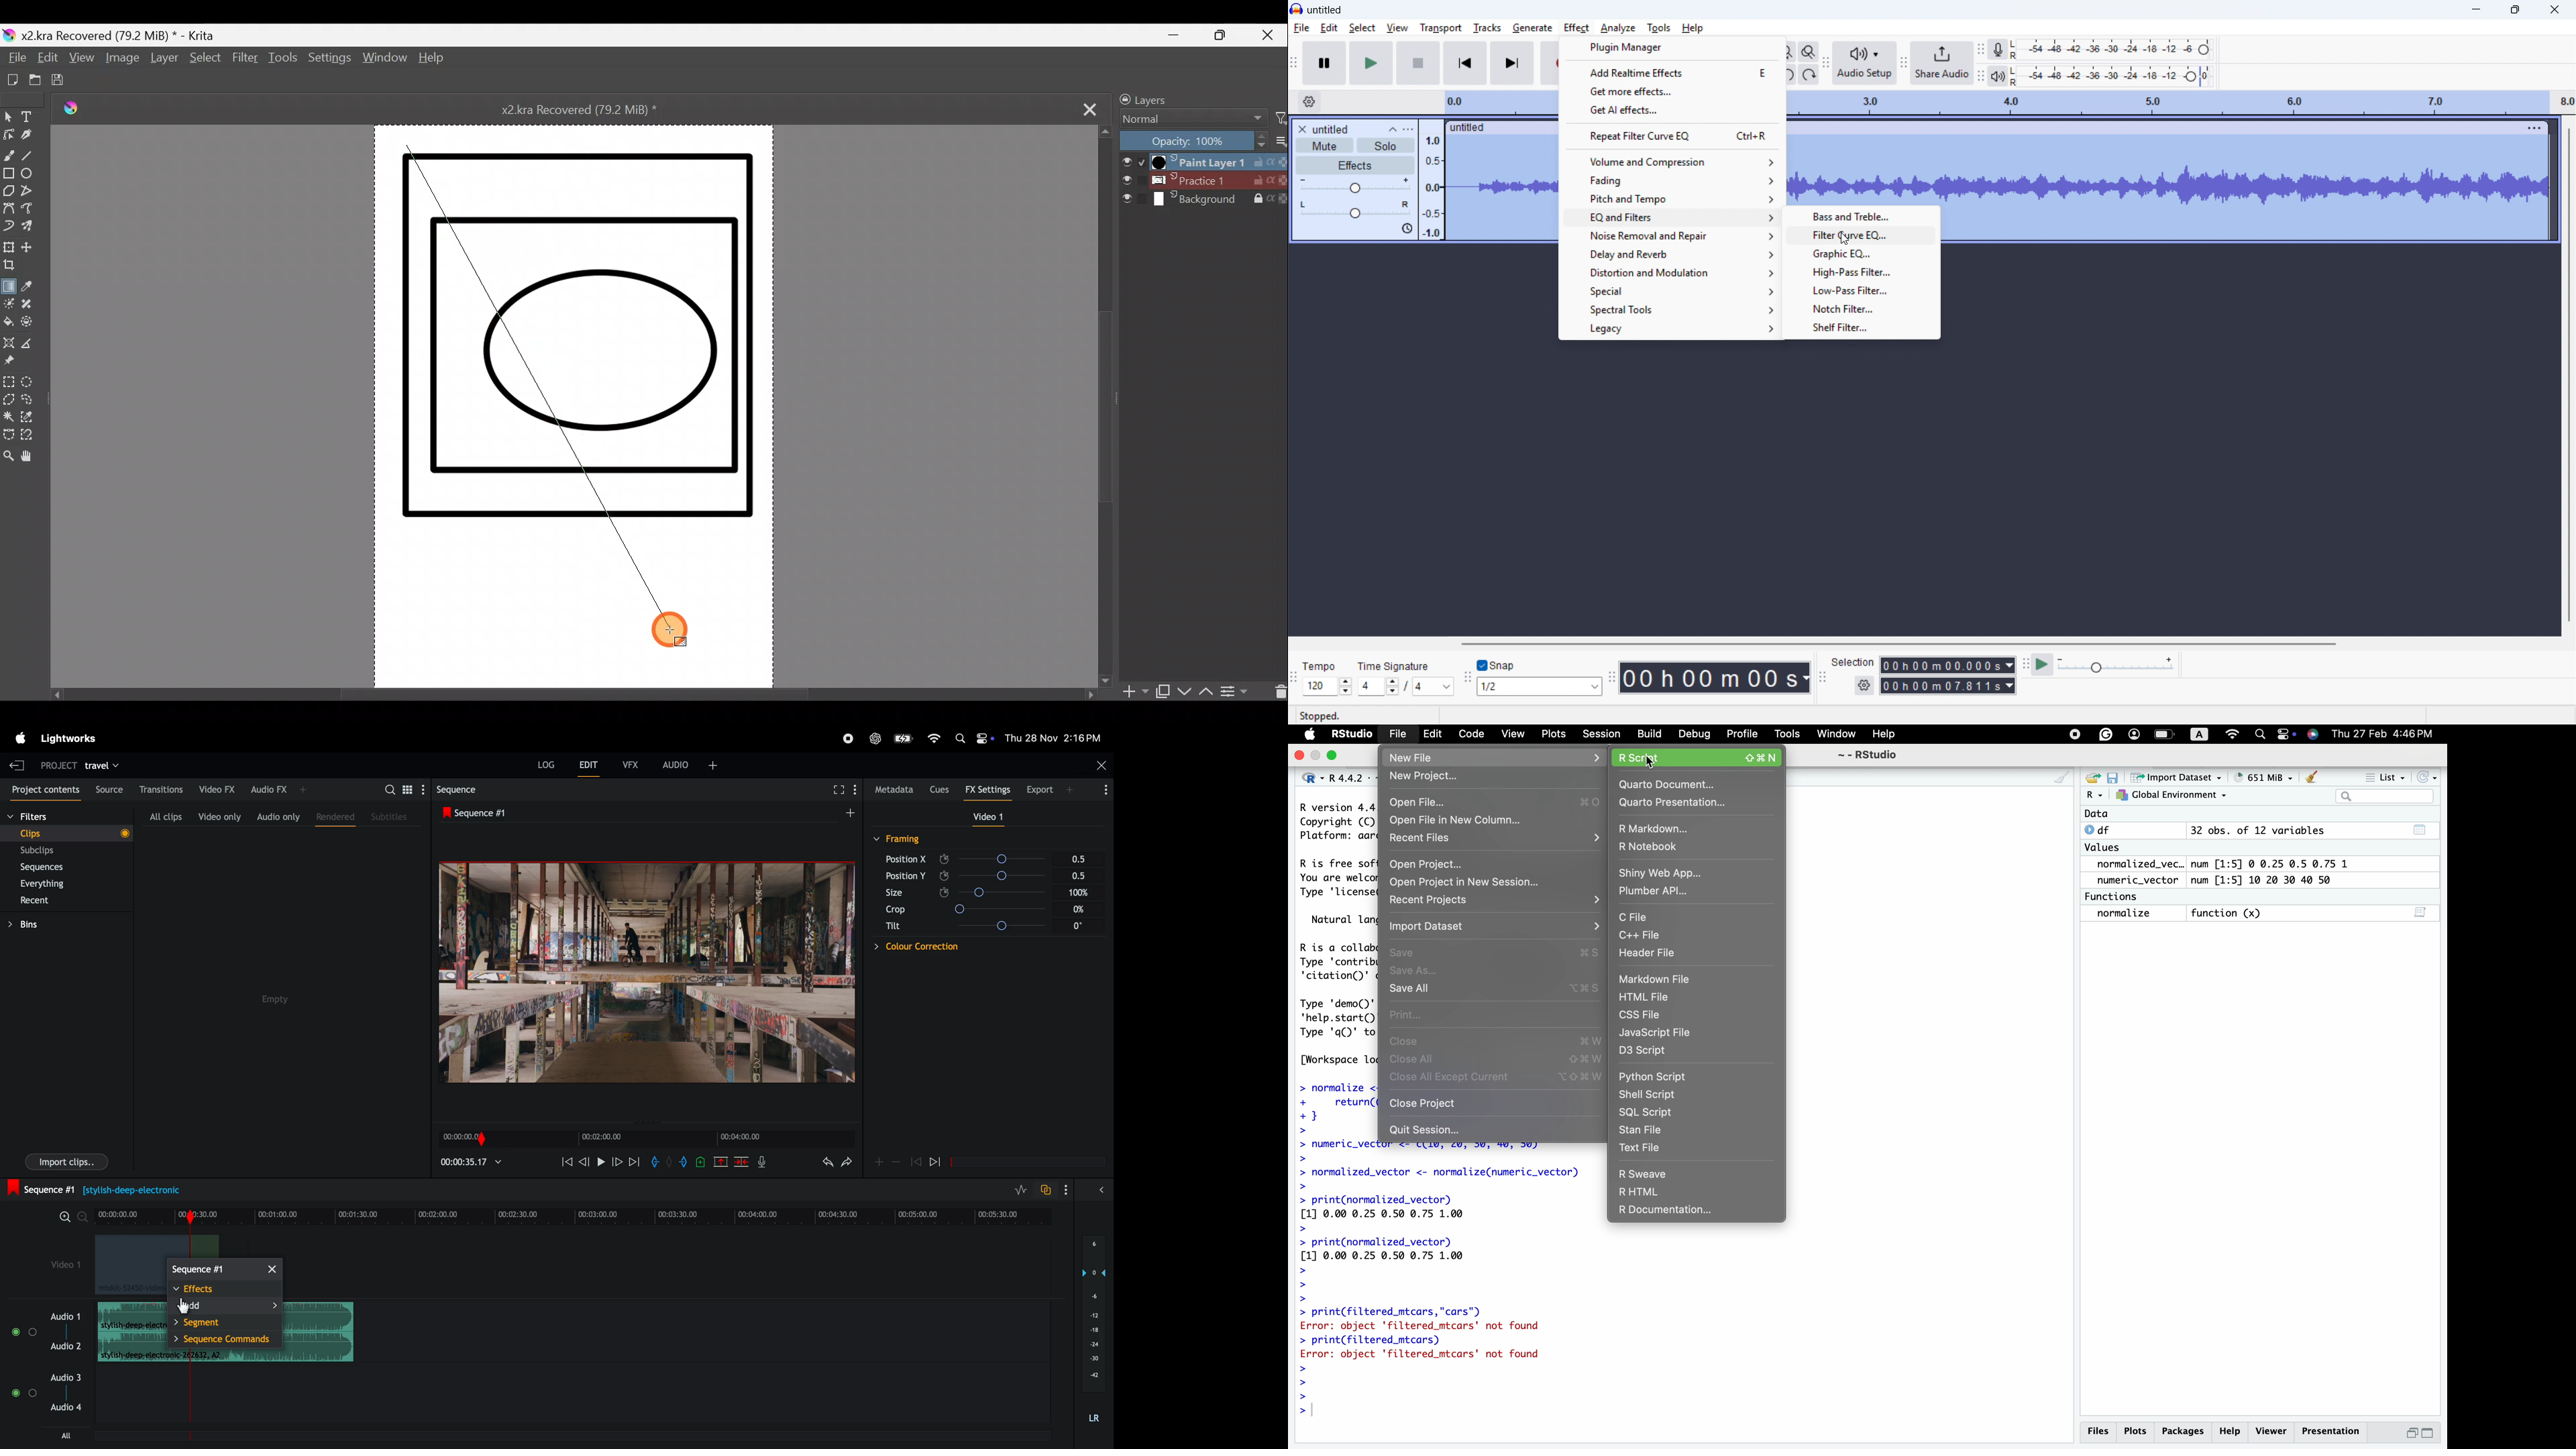 This screenshot has height=1456, width=2576. Describe the element at coordinates (2165, 735) in the screenshot. I see `battery` at that location.